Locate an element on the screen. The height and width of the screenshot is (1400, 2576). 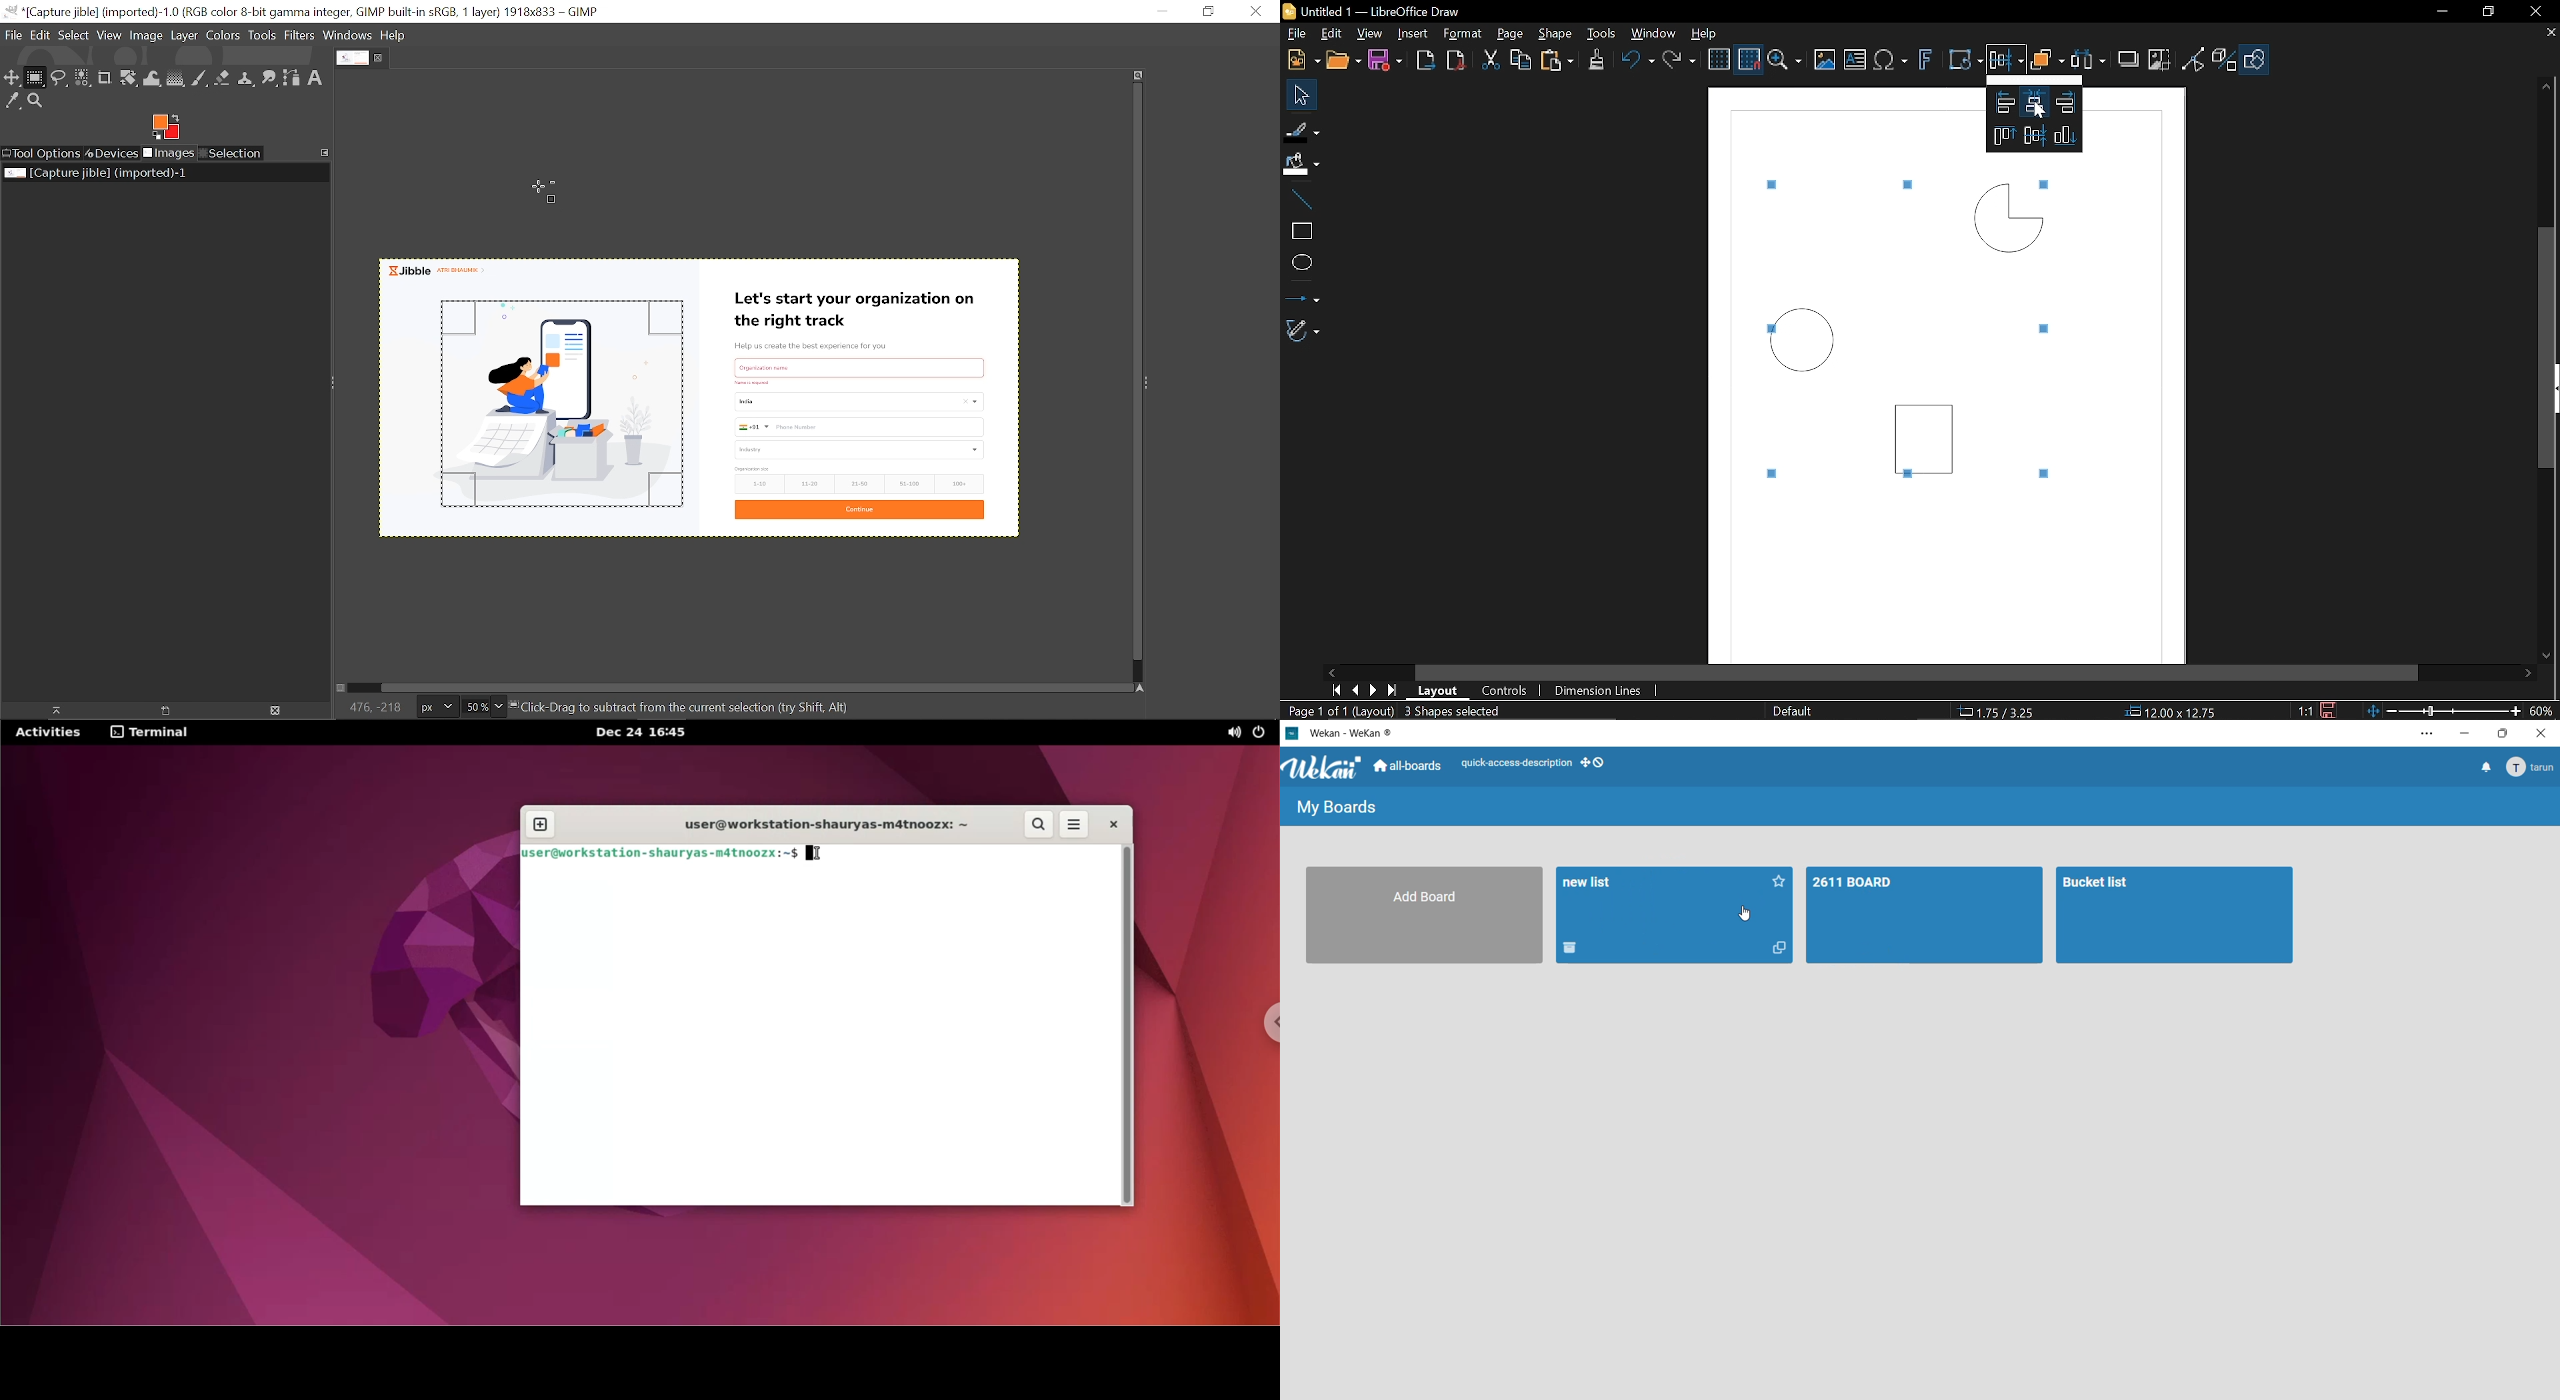
21-50 is located at coordinates (860, 483).